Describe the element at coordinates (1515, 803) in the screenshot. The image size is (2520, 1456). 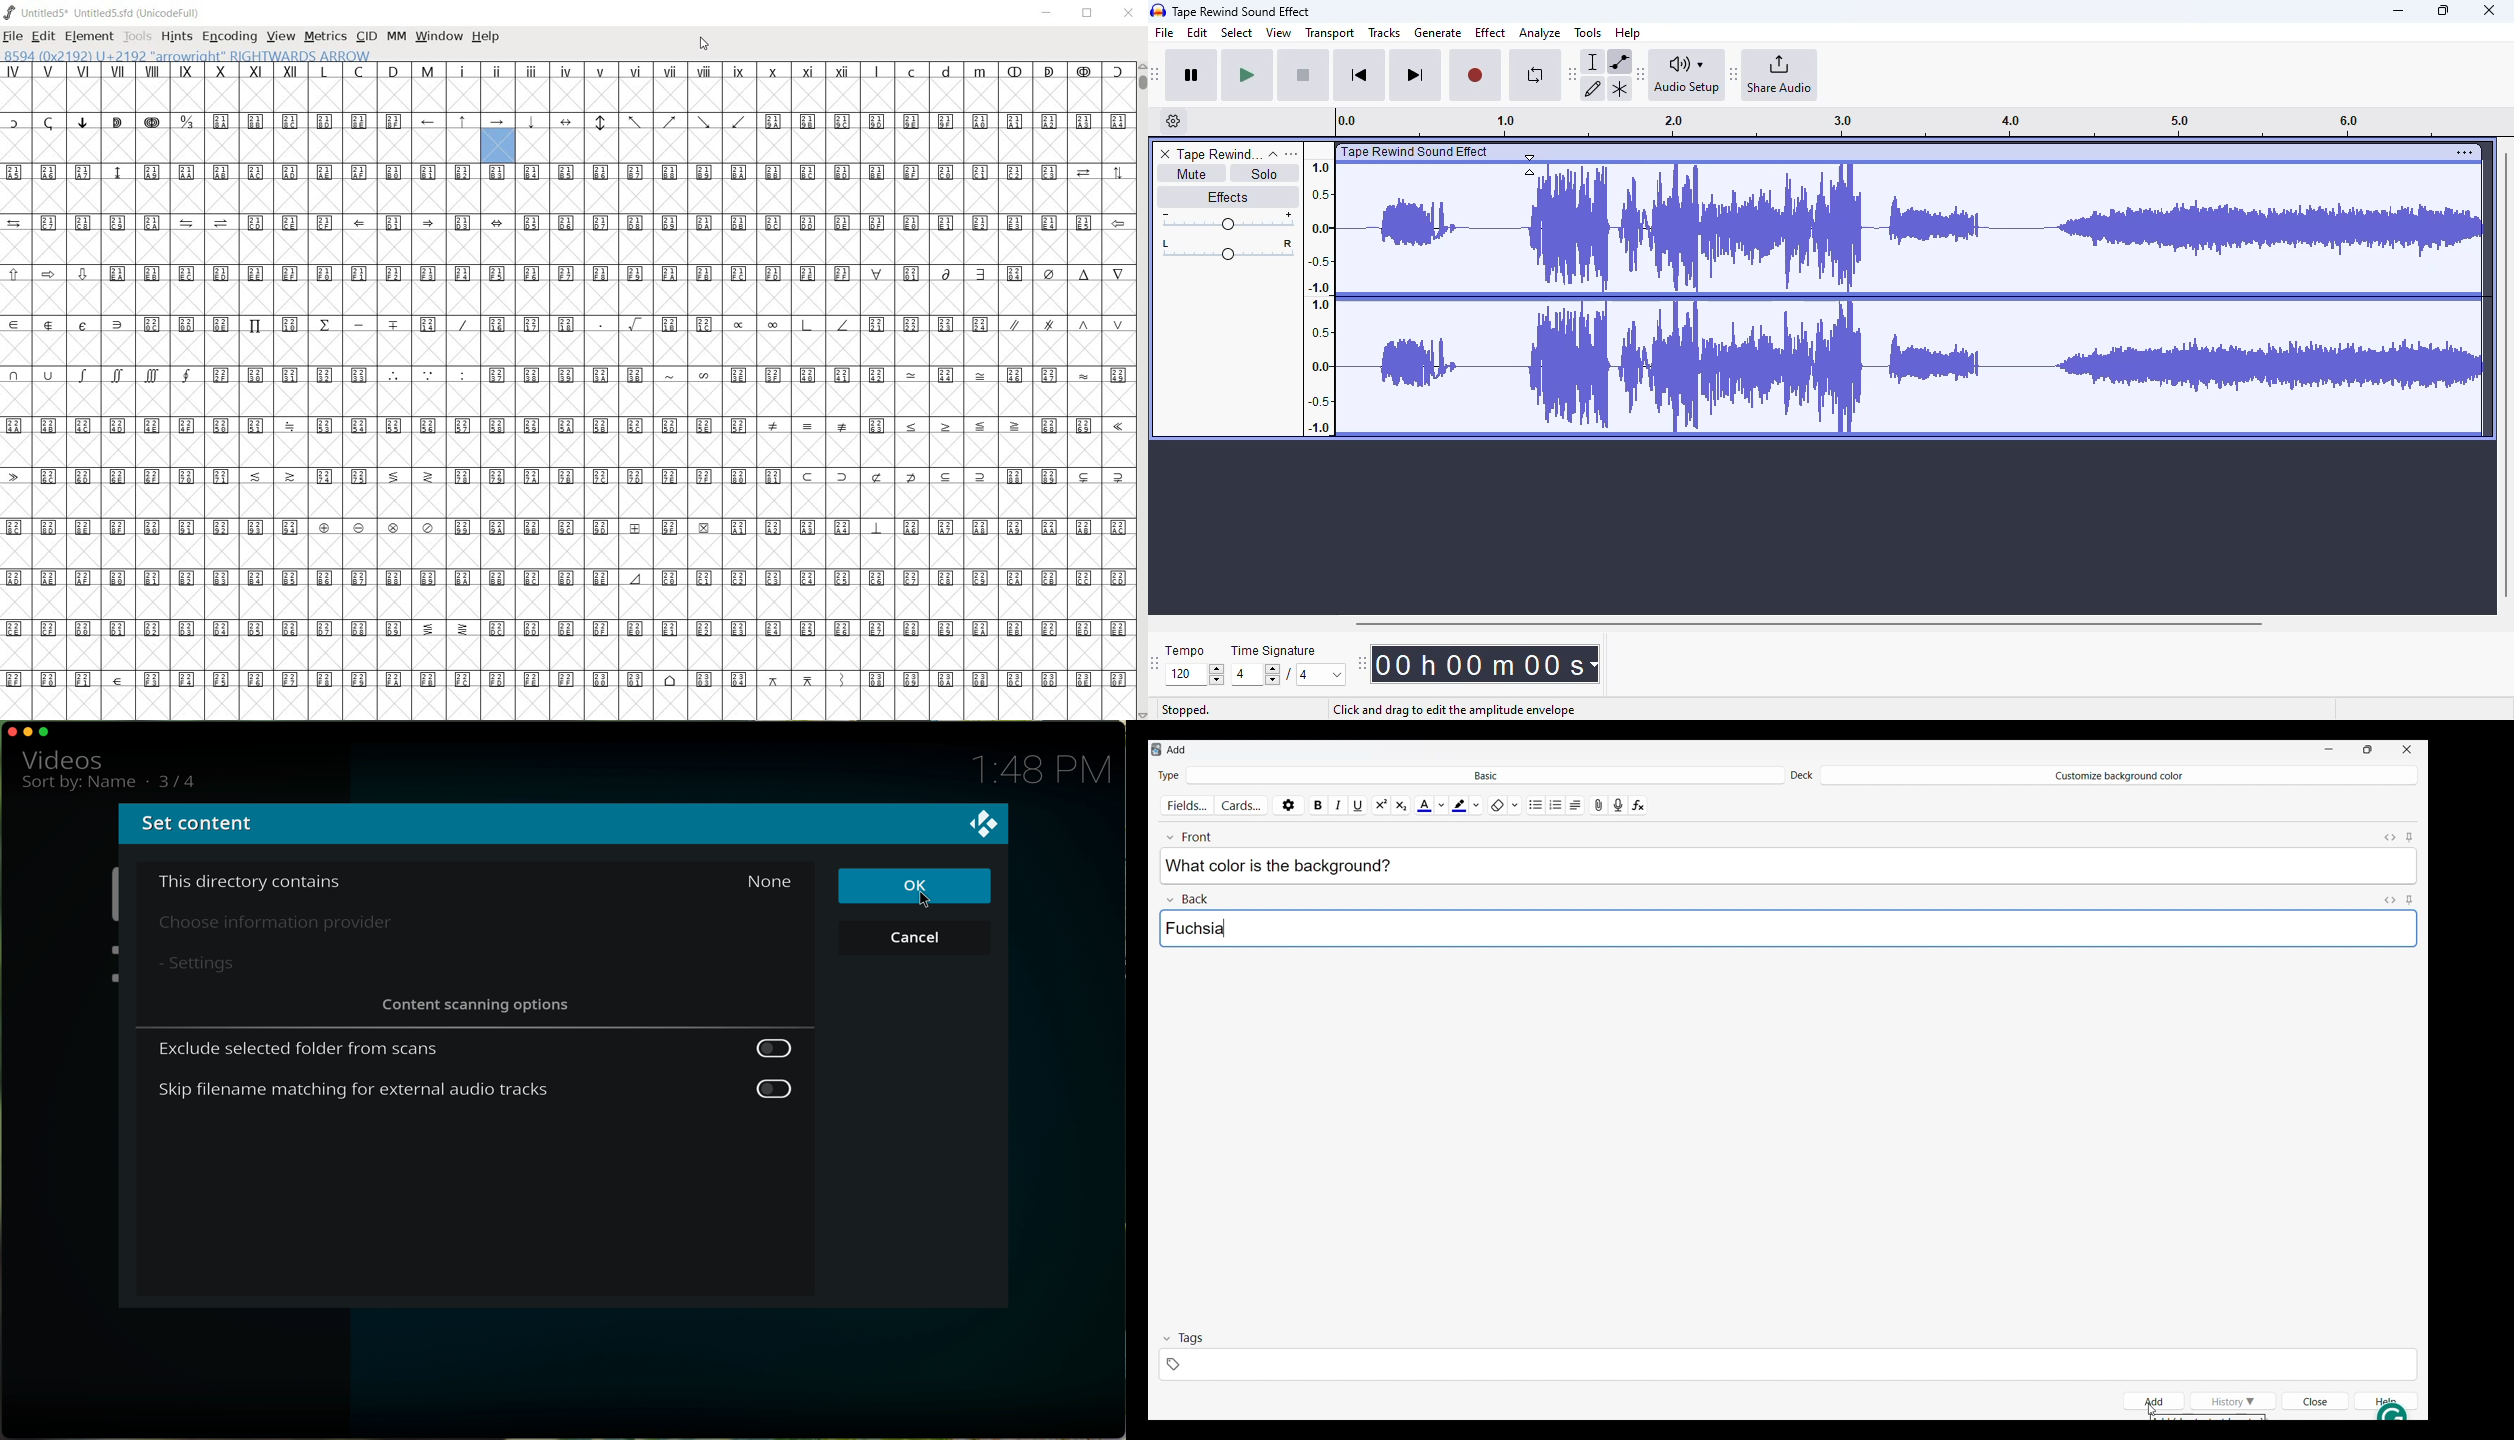
I see `Formatting options` at that location.